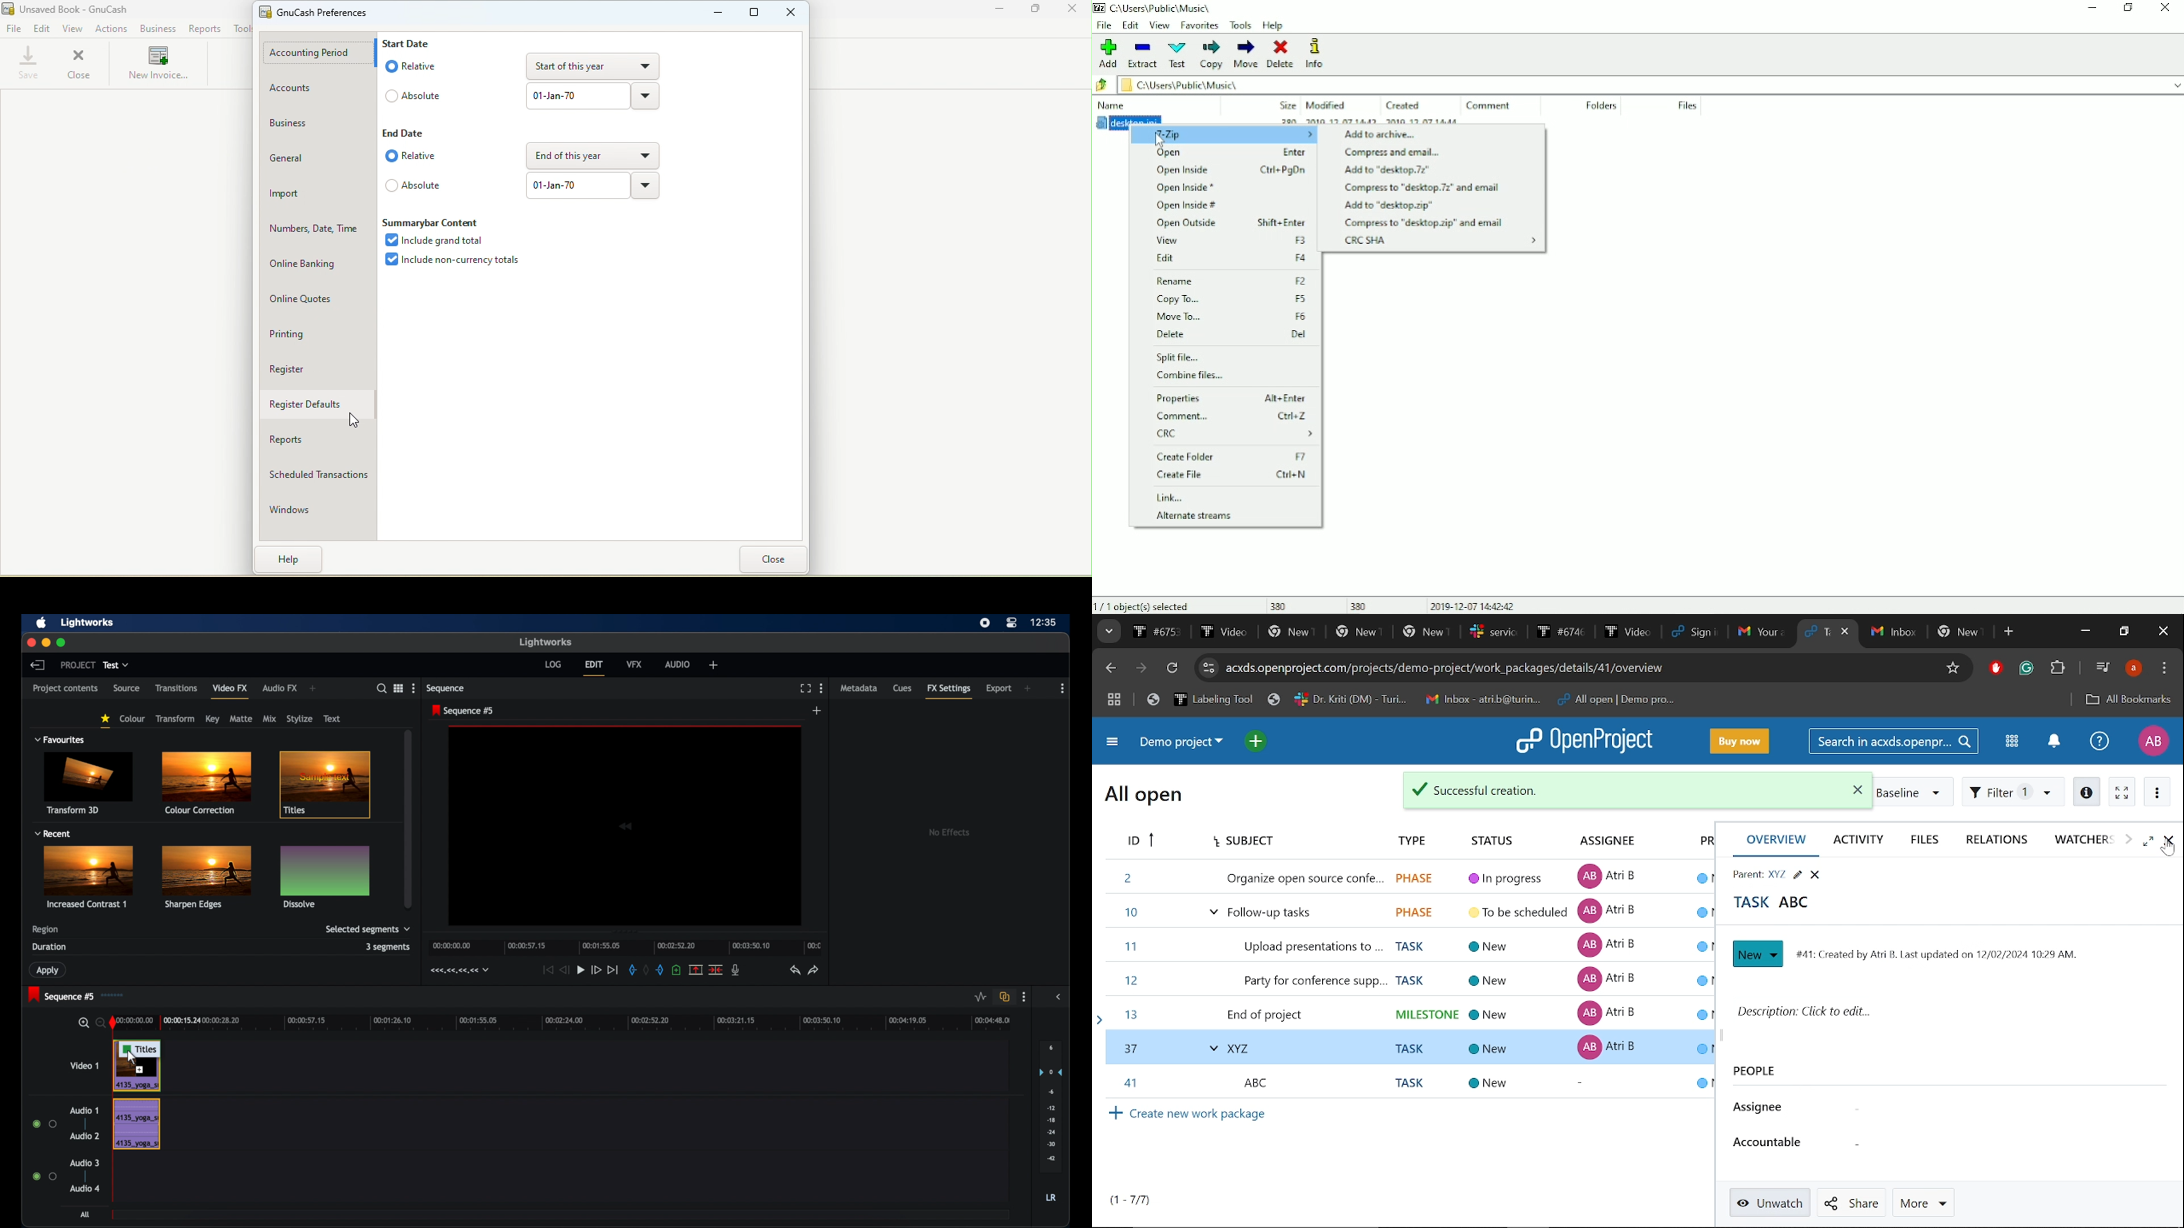  Describe the element at coordinates (1191, 375) in the screenshot. I see `Combine files` at that location.